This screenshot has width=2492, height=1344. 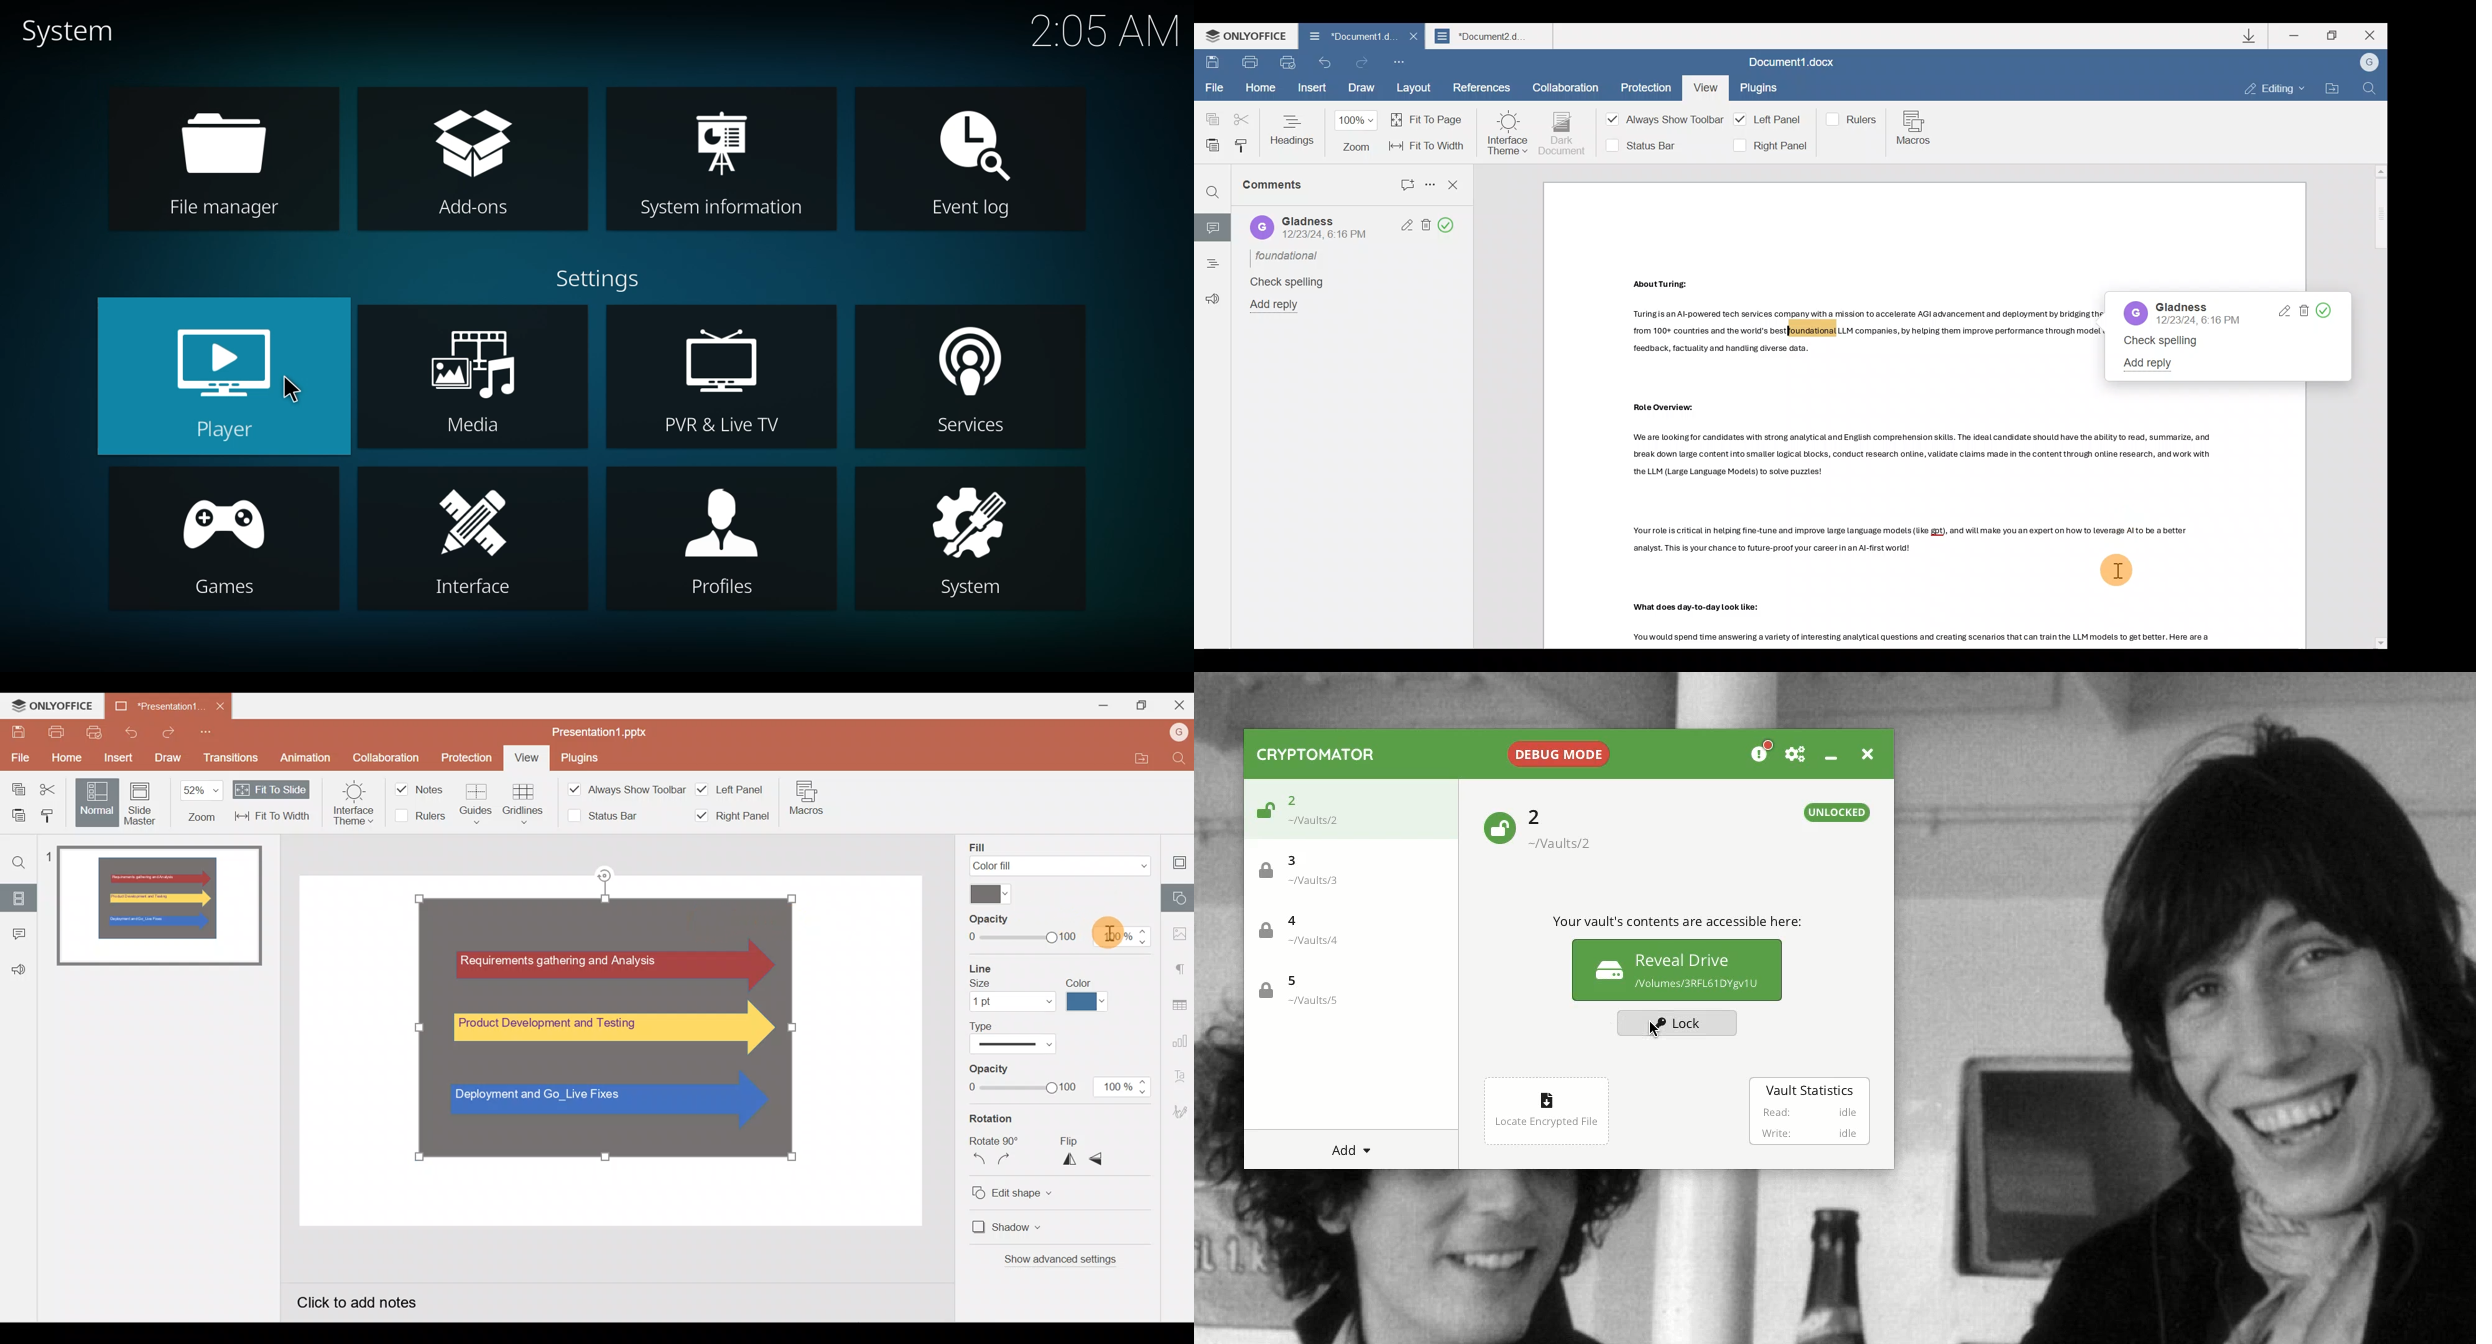 What do you see at coordinates (94, 732) in the screenshot?
I see `Quick print` at bounding box center [94, 732].